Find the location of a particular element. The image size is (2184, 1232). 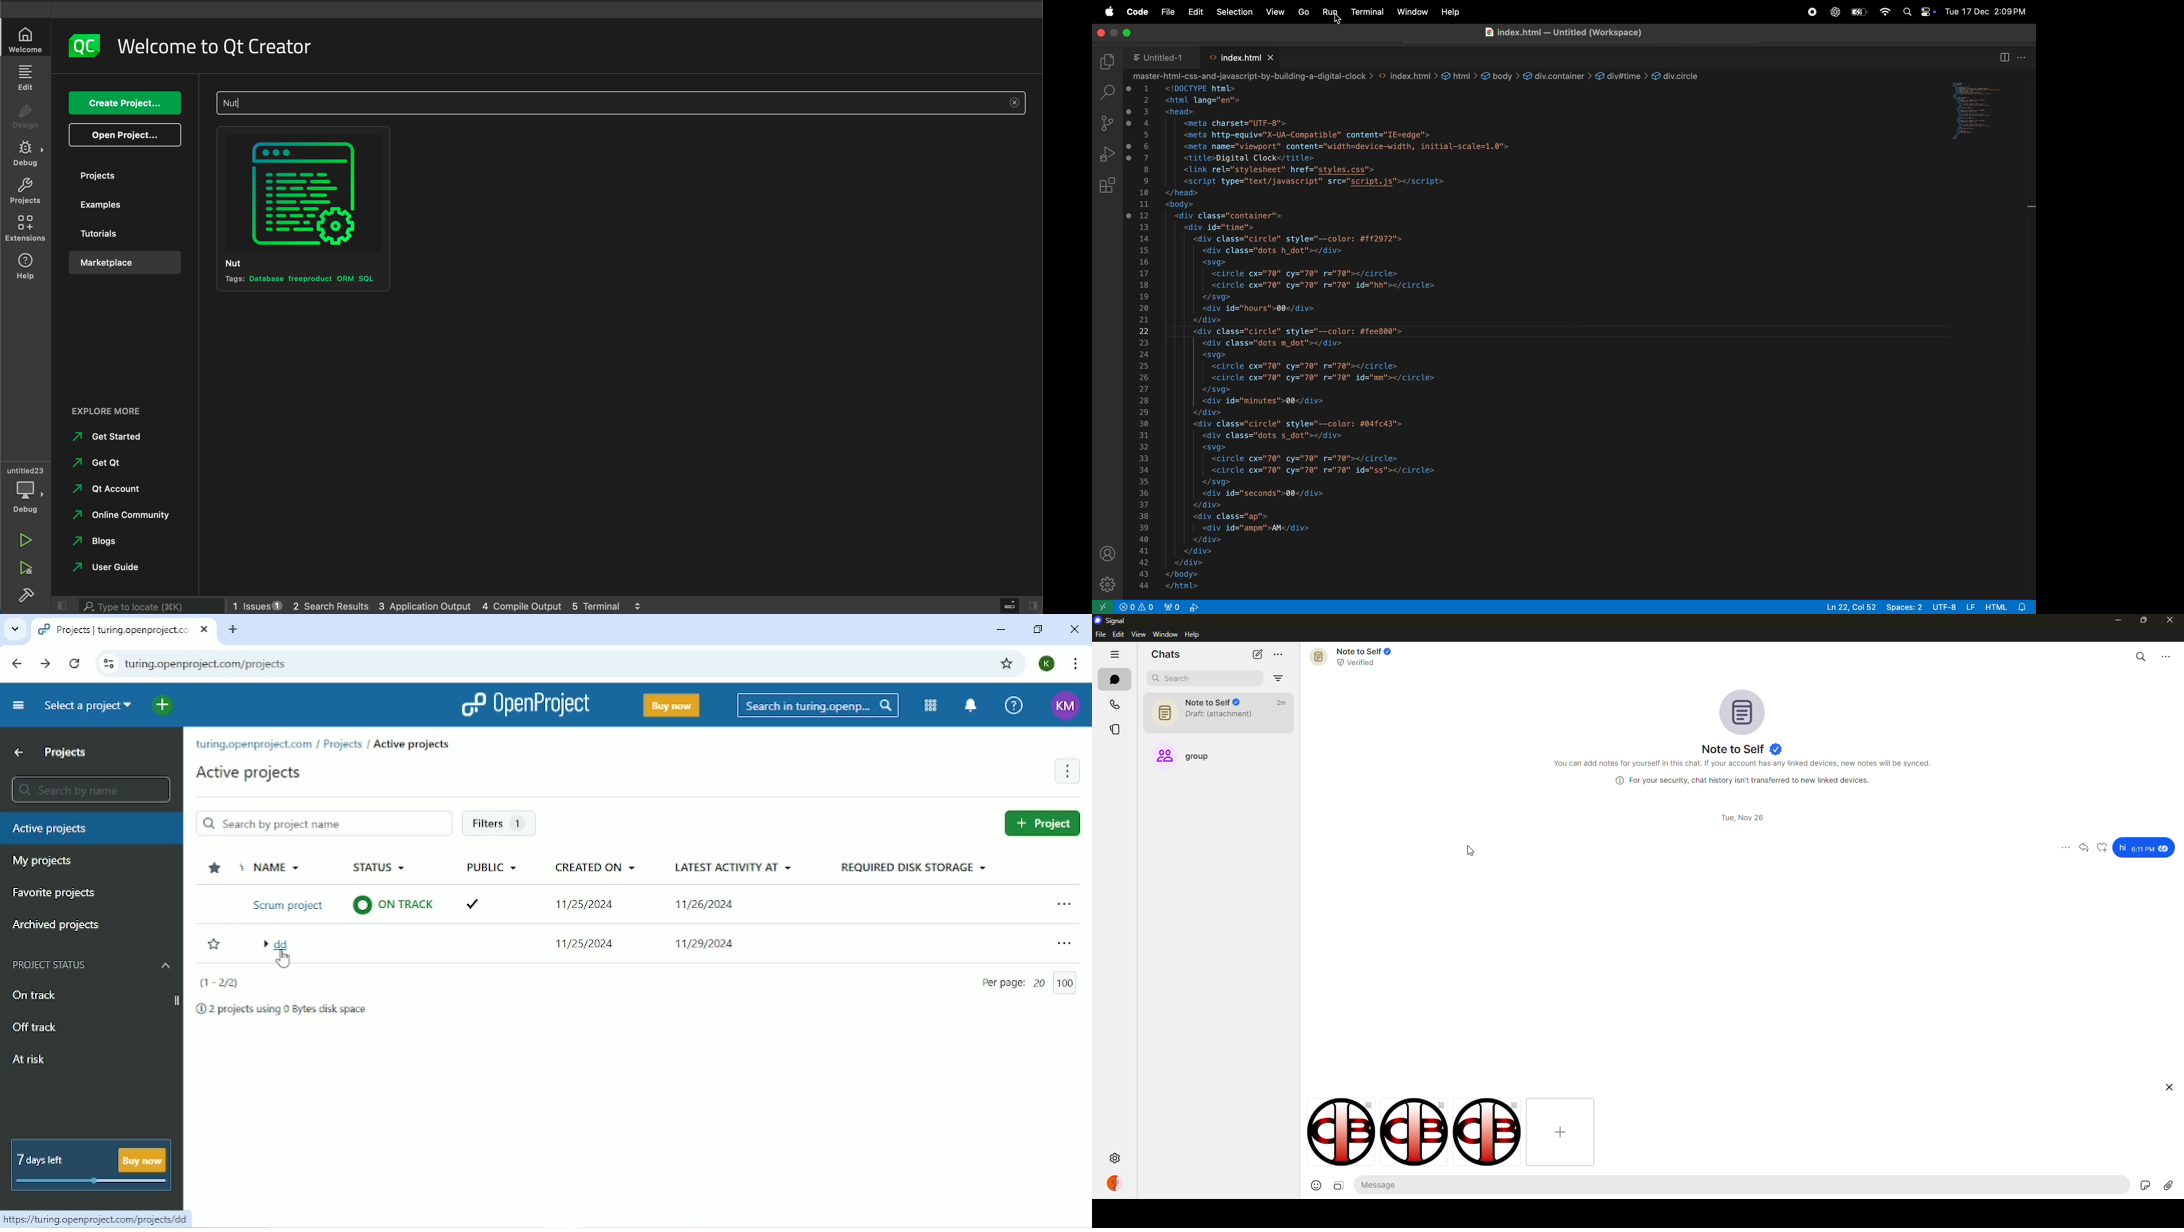

tutorials is located at coordinates (121, 234).